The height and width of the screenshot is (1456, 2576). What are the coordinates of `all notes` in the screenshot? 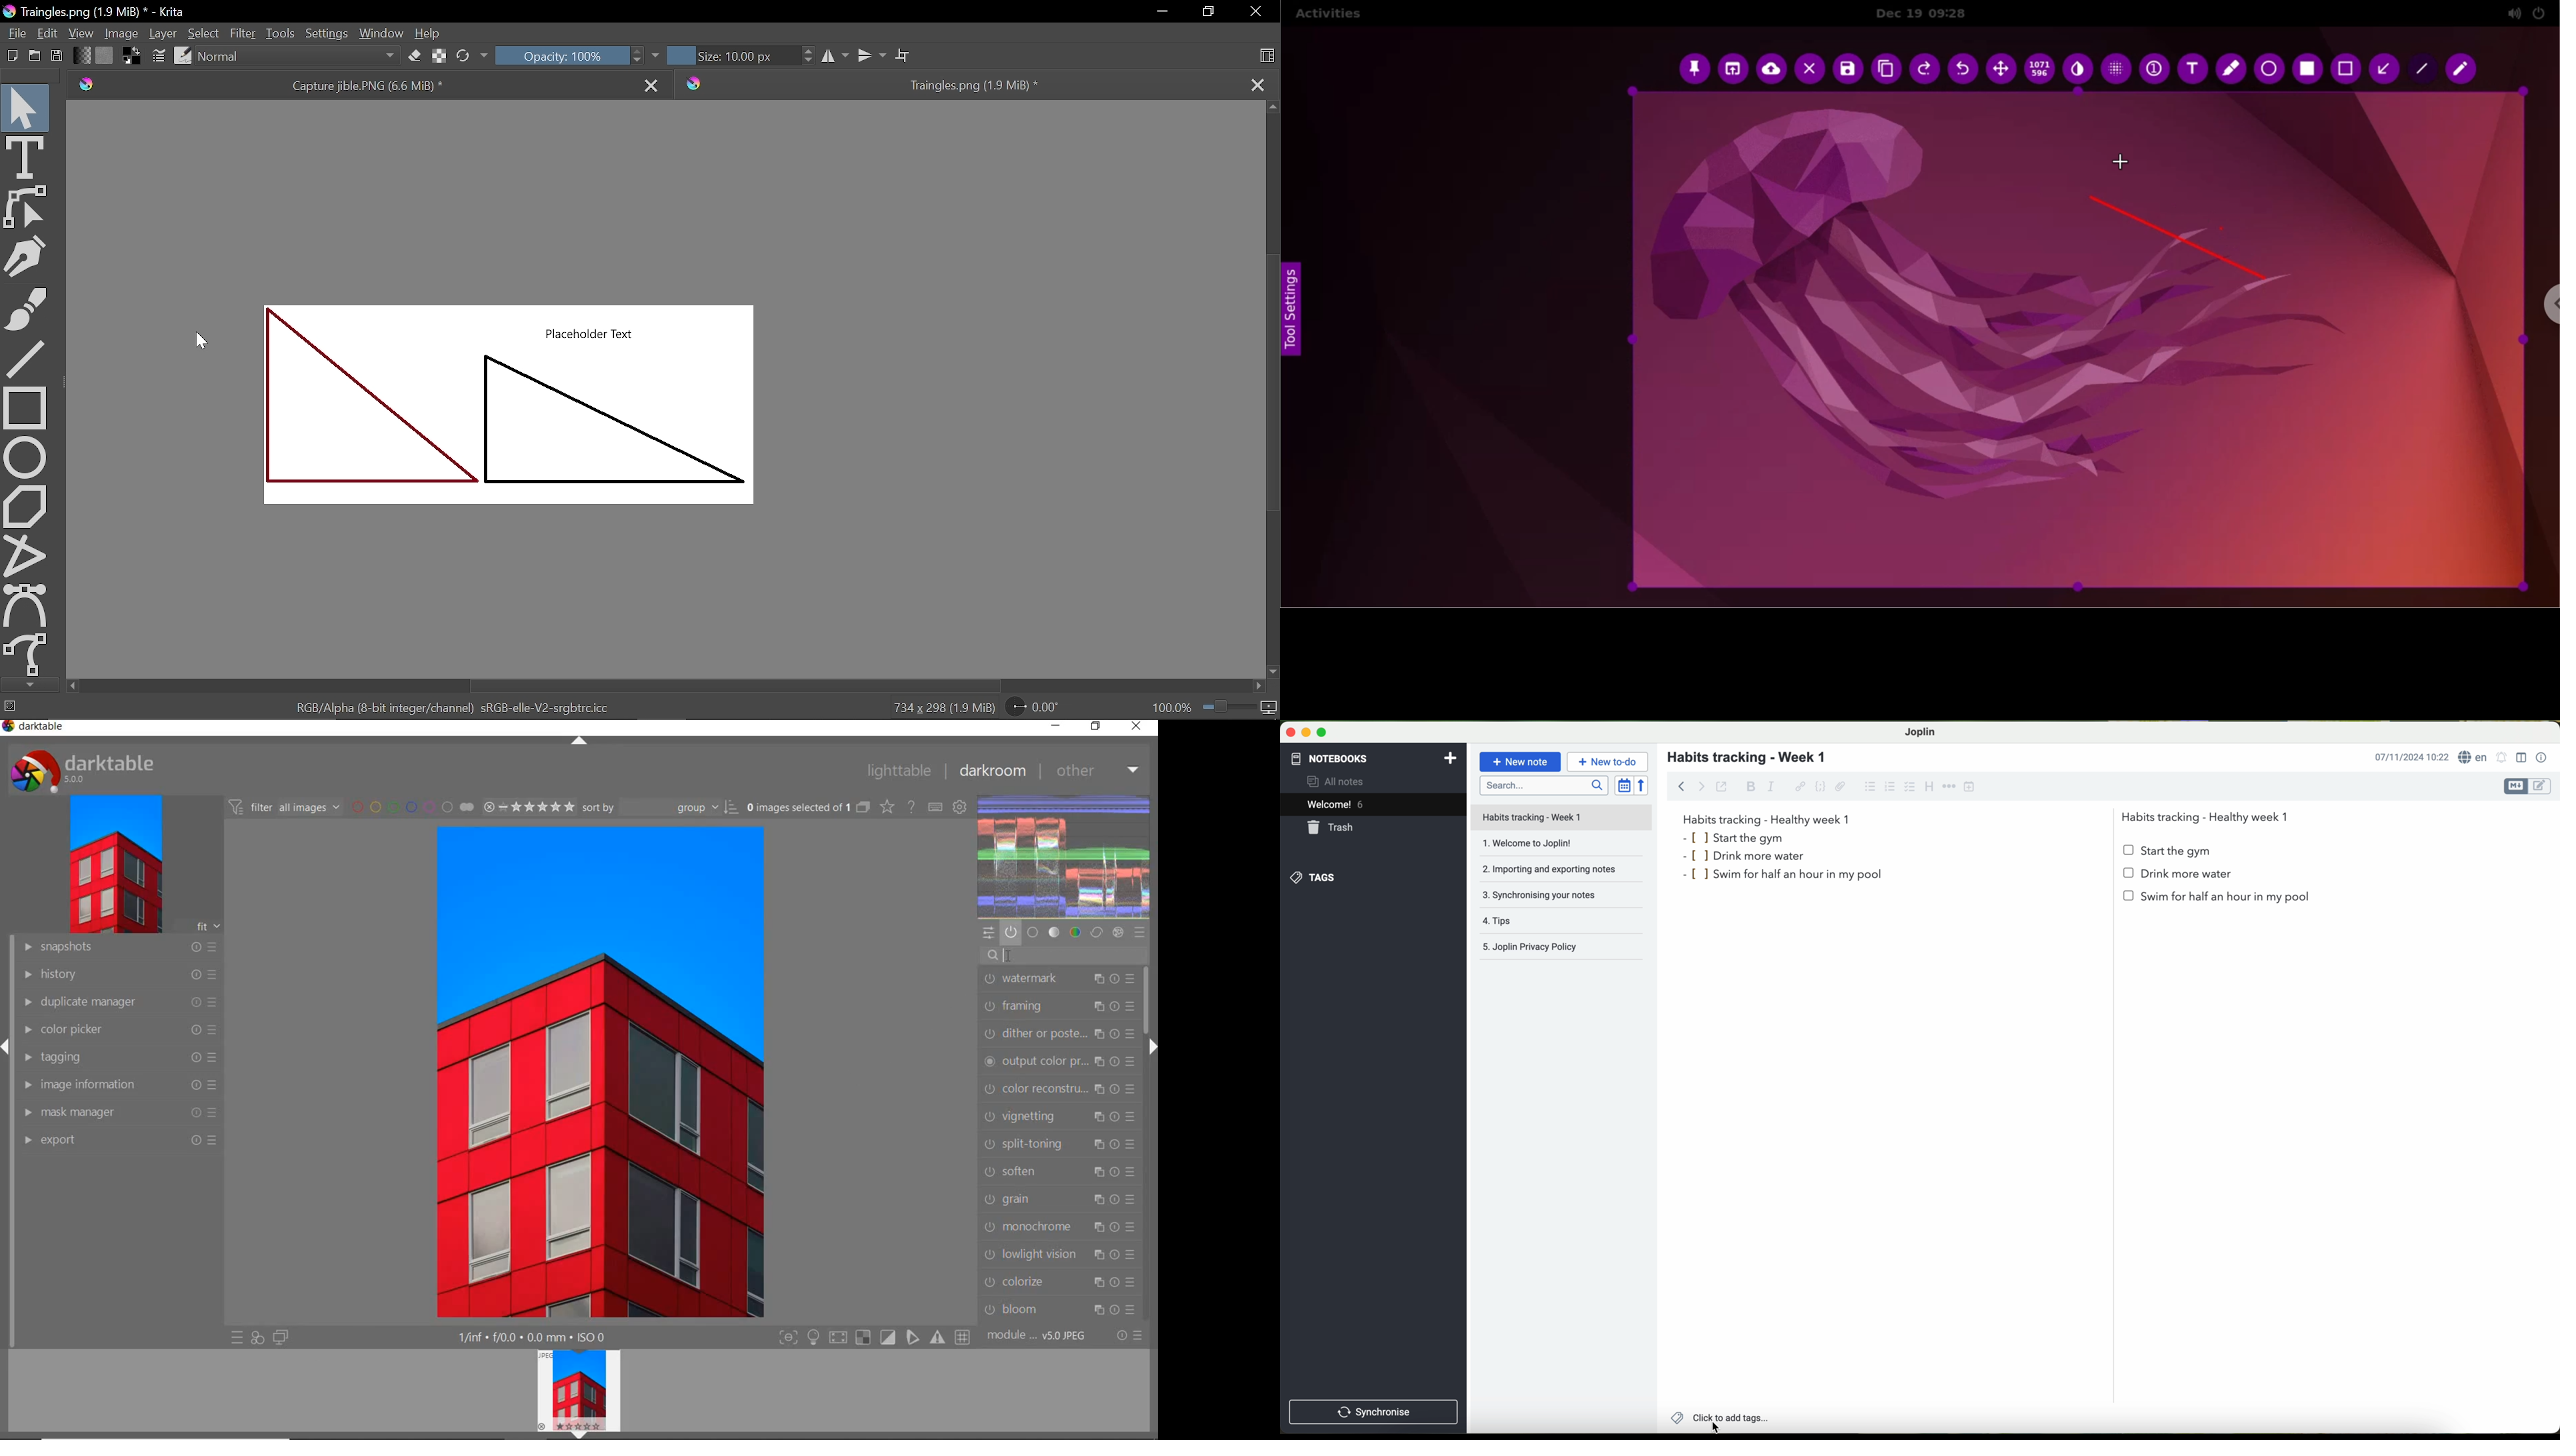 It's located at (1338, 781).